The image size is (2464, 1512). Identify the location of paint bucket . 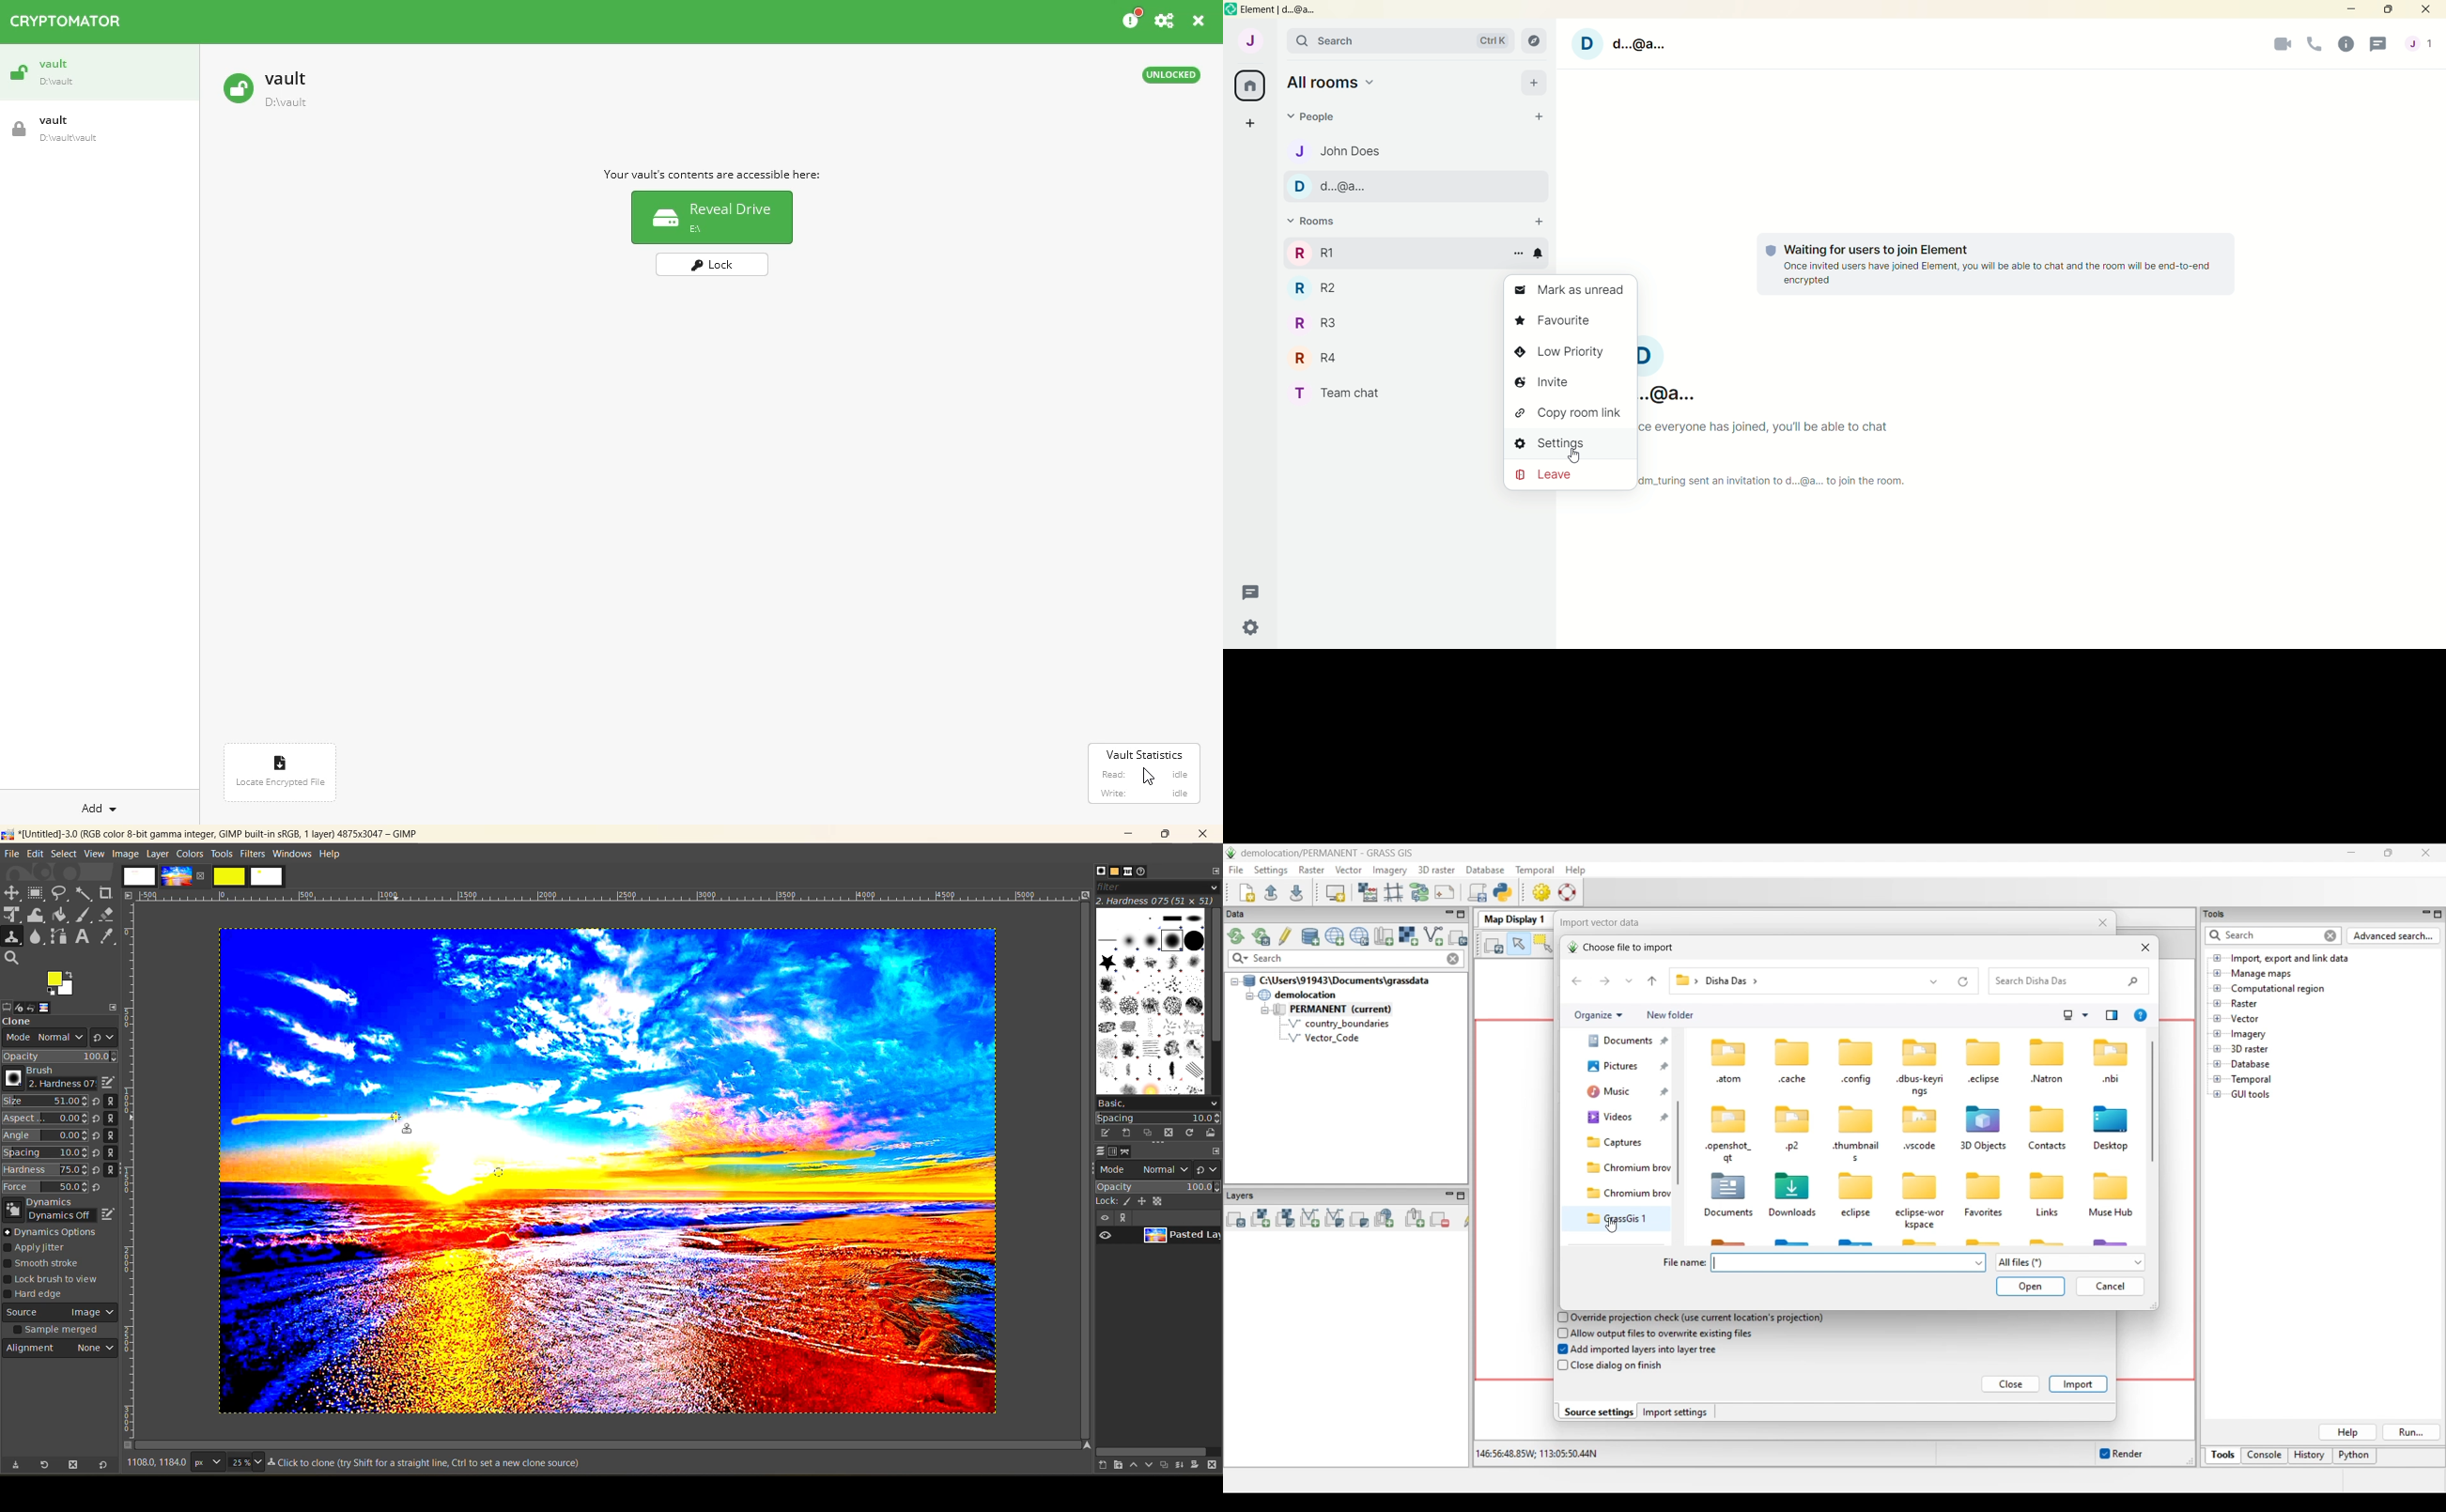
(64, 916).